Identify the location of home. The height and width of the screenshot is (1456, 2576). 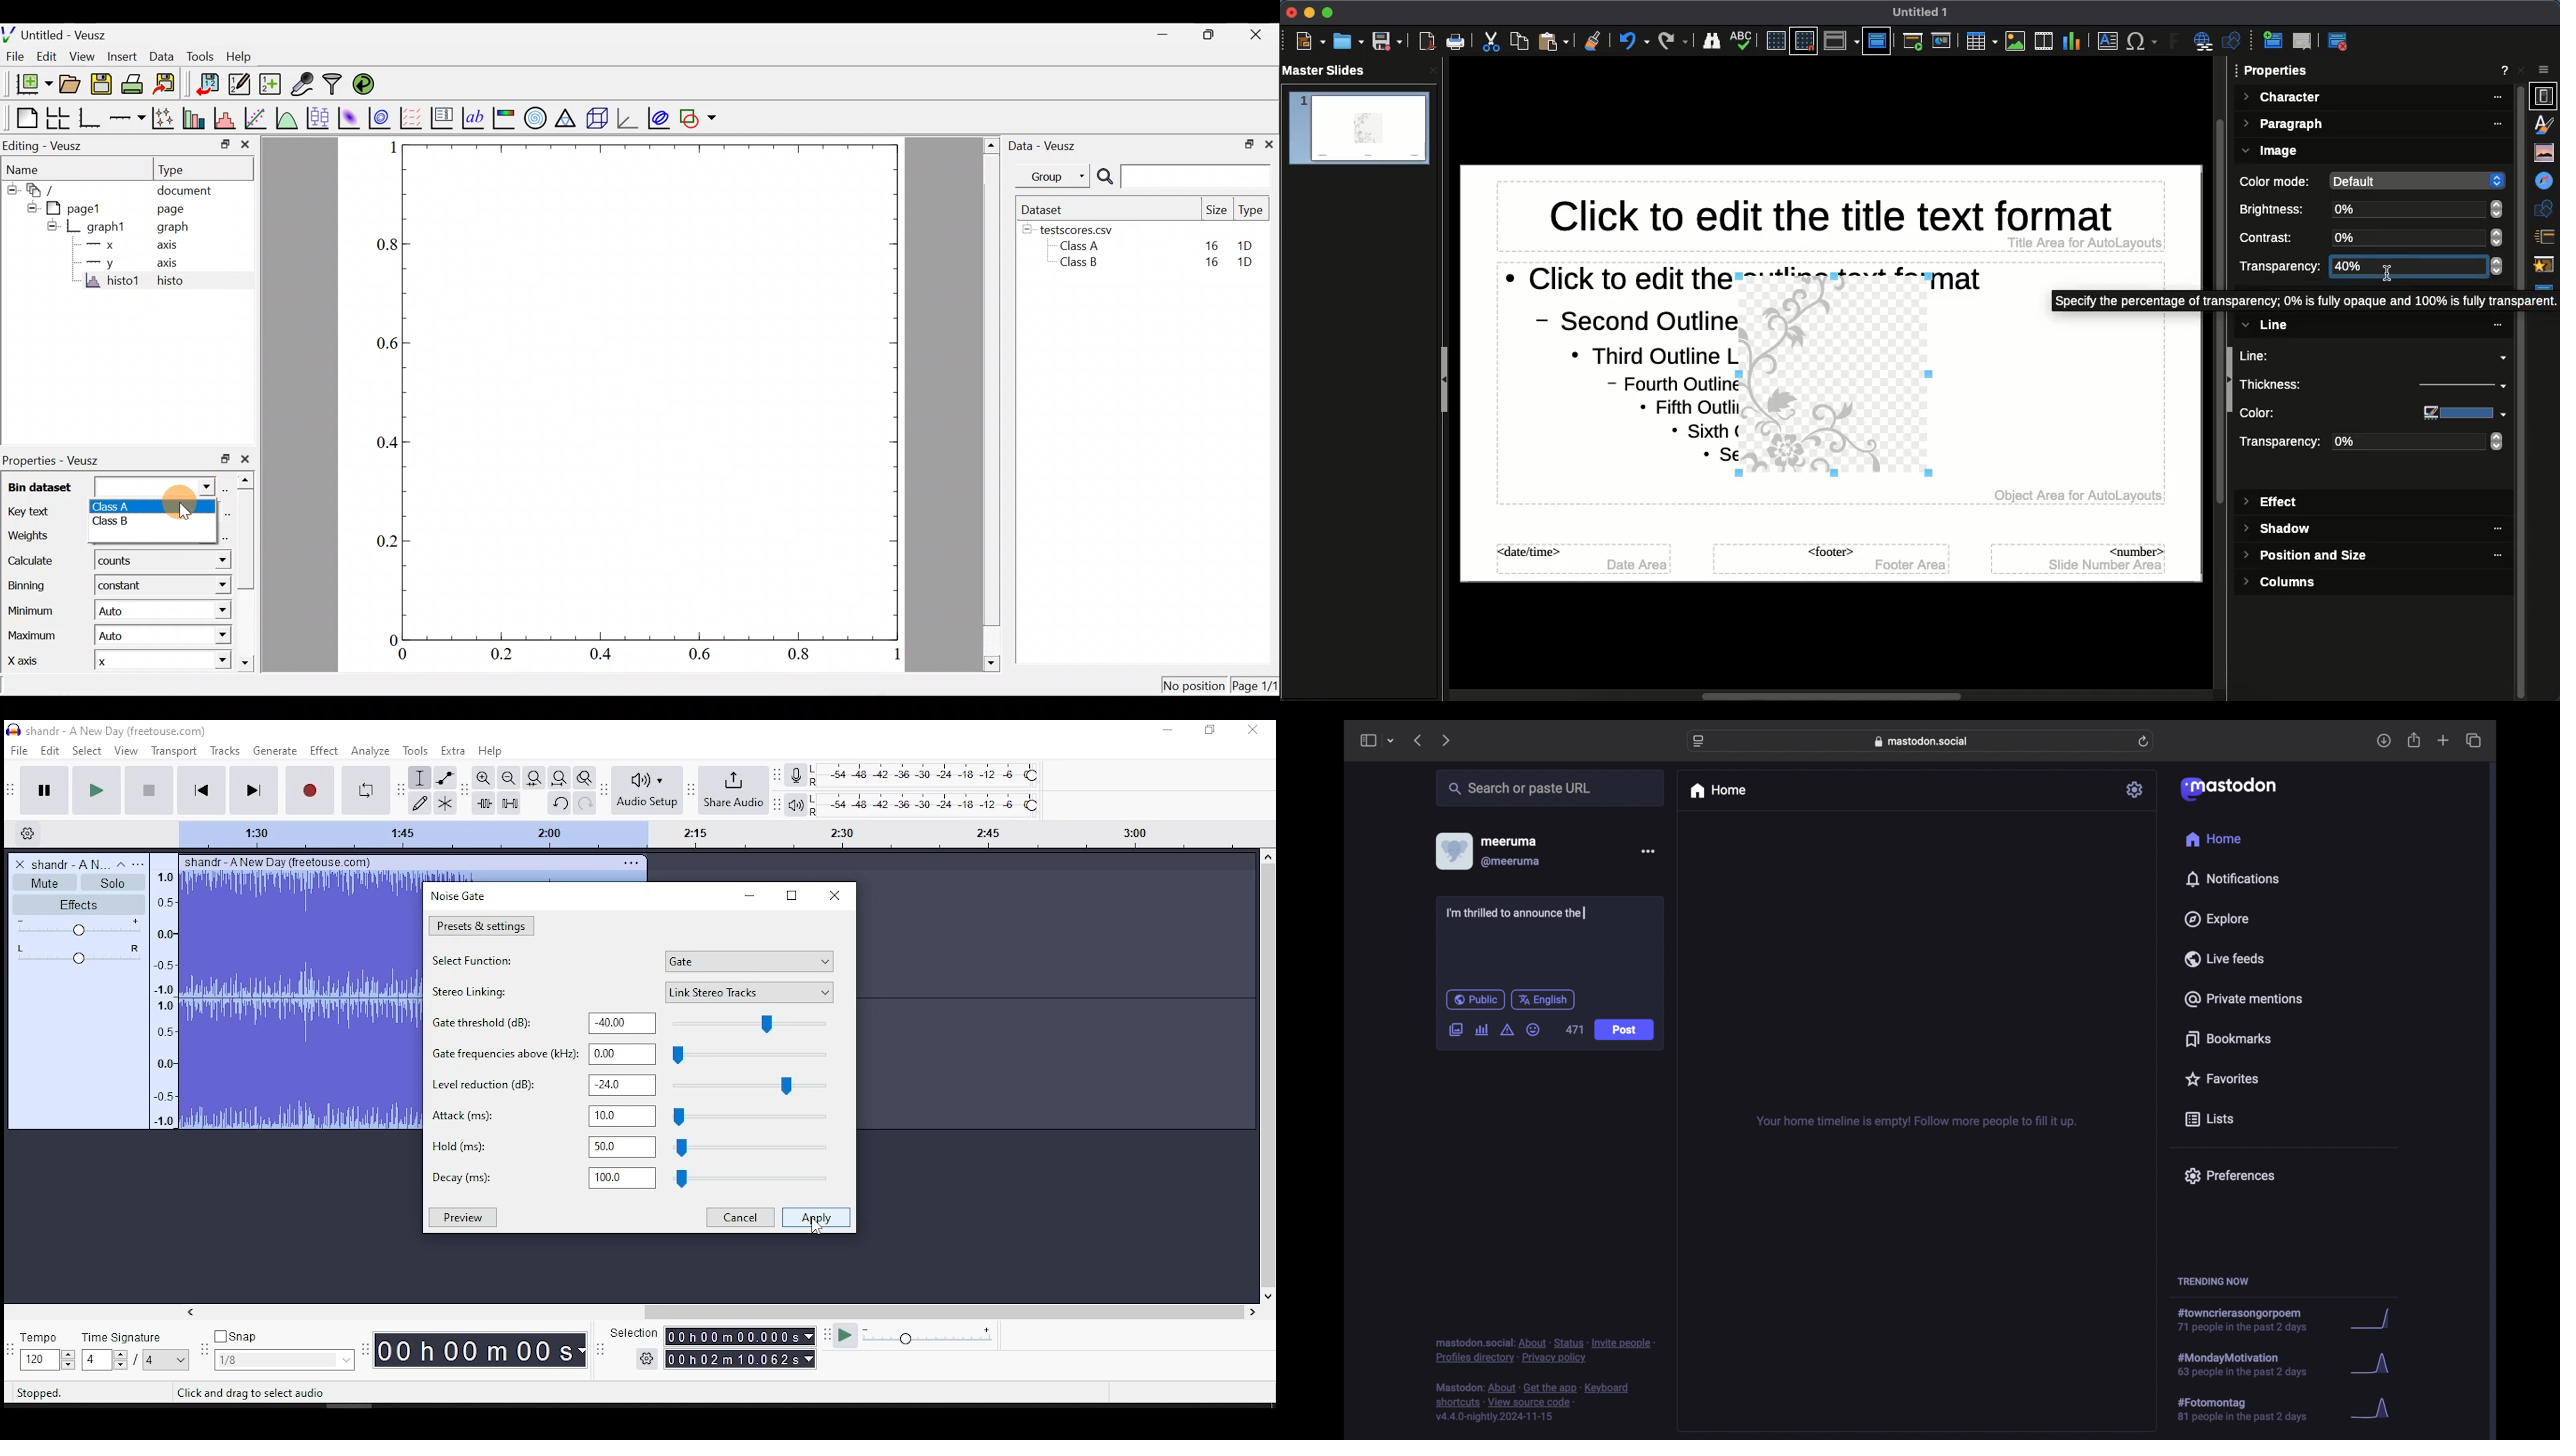
(2215, 839).